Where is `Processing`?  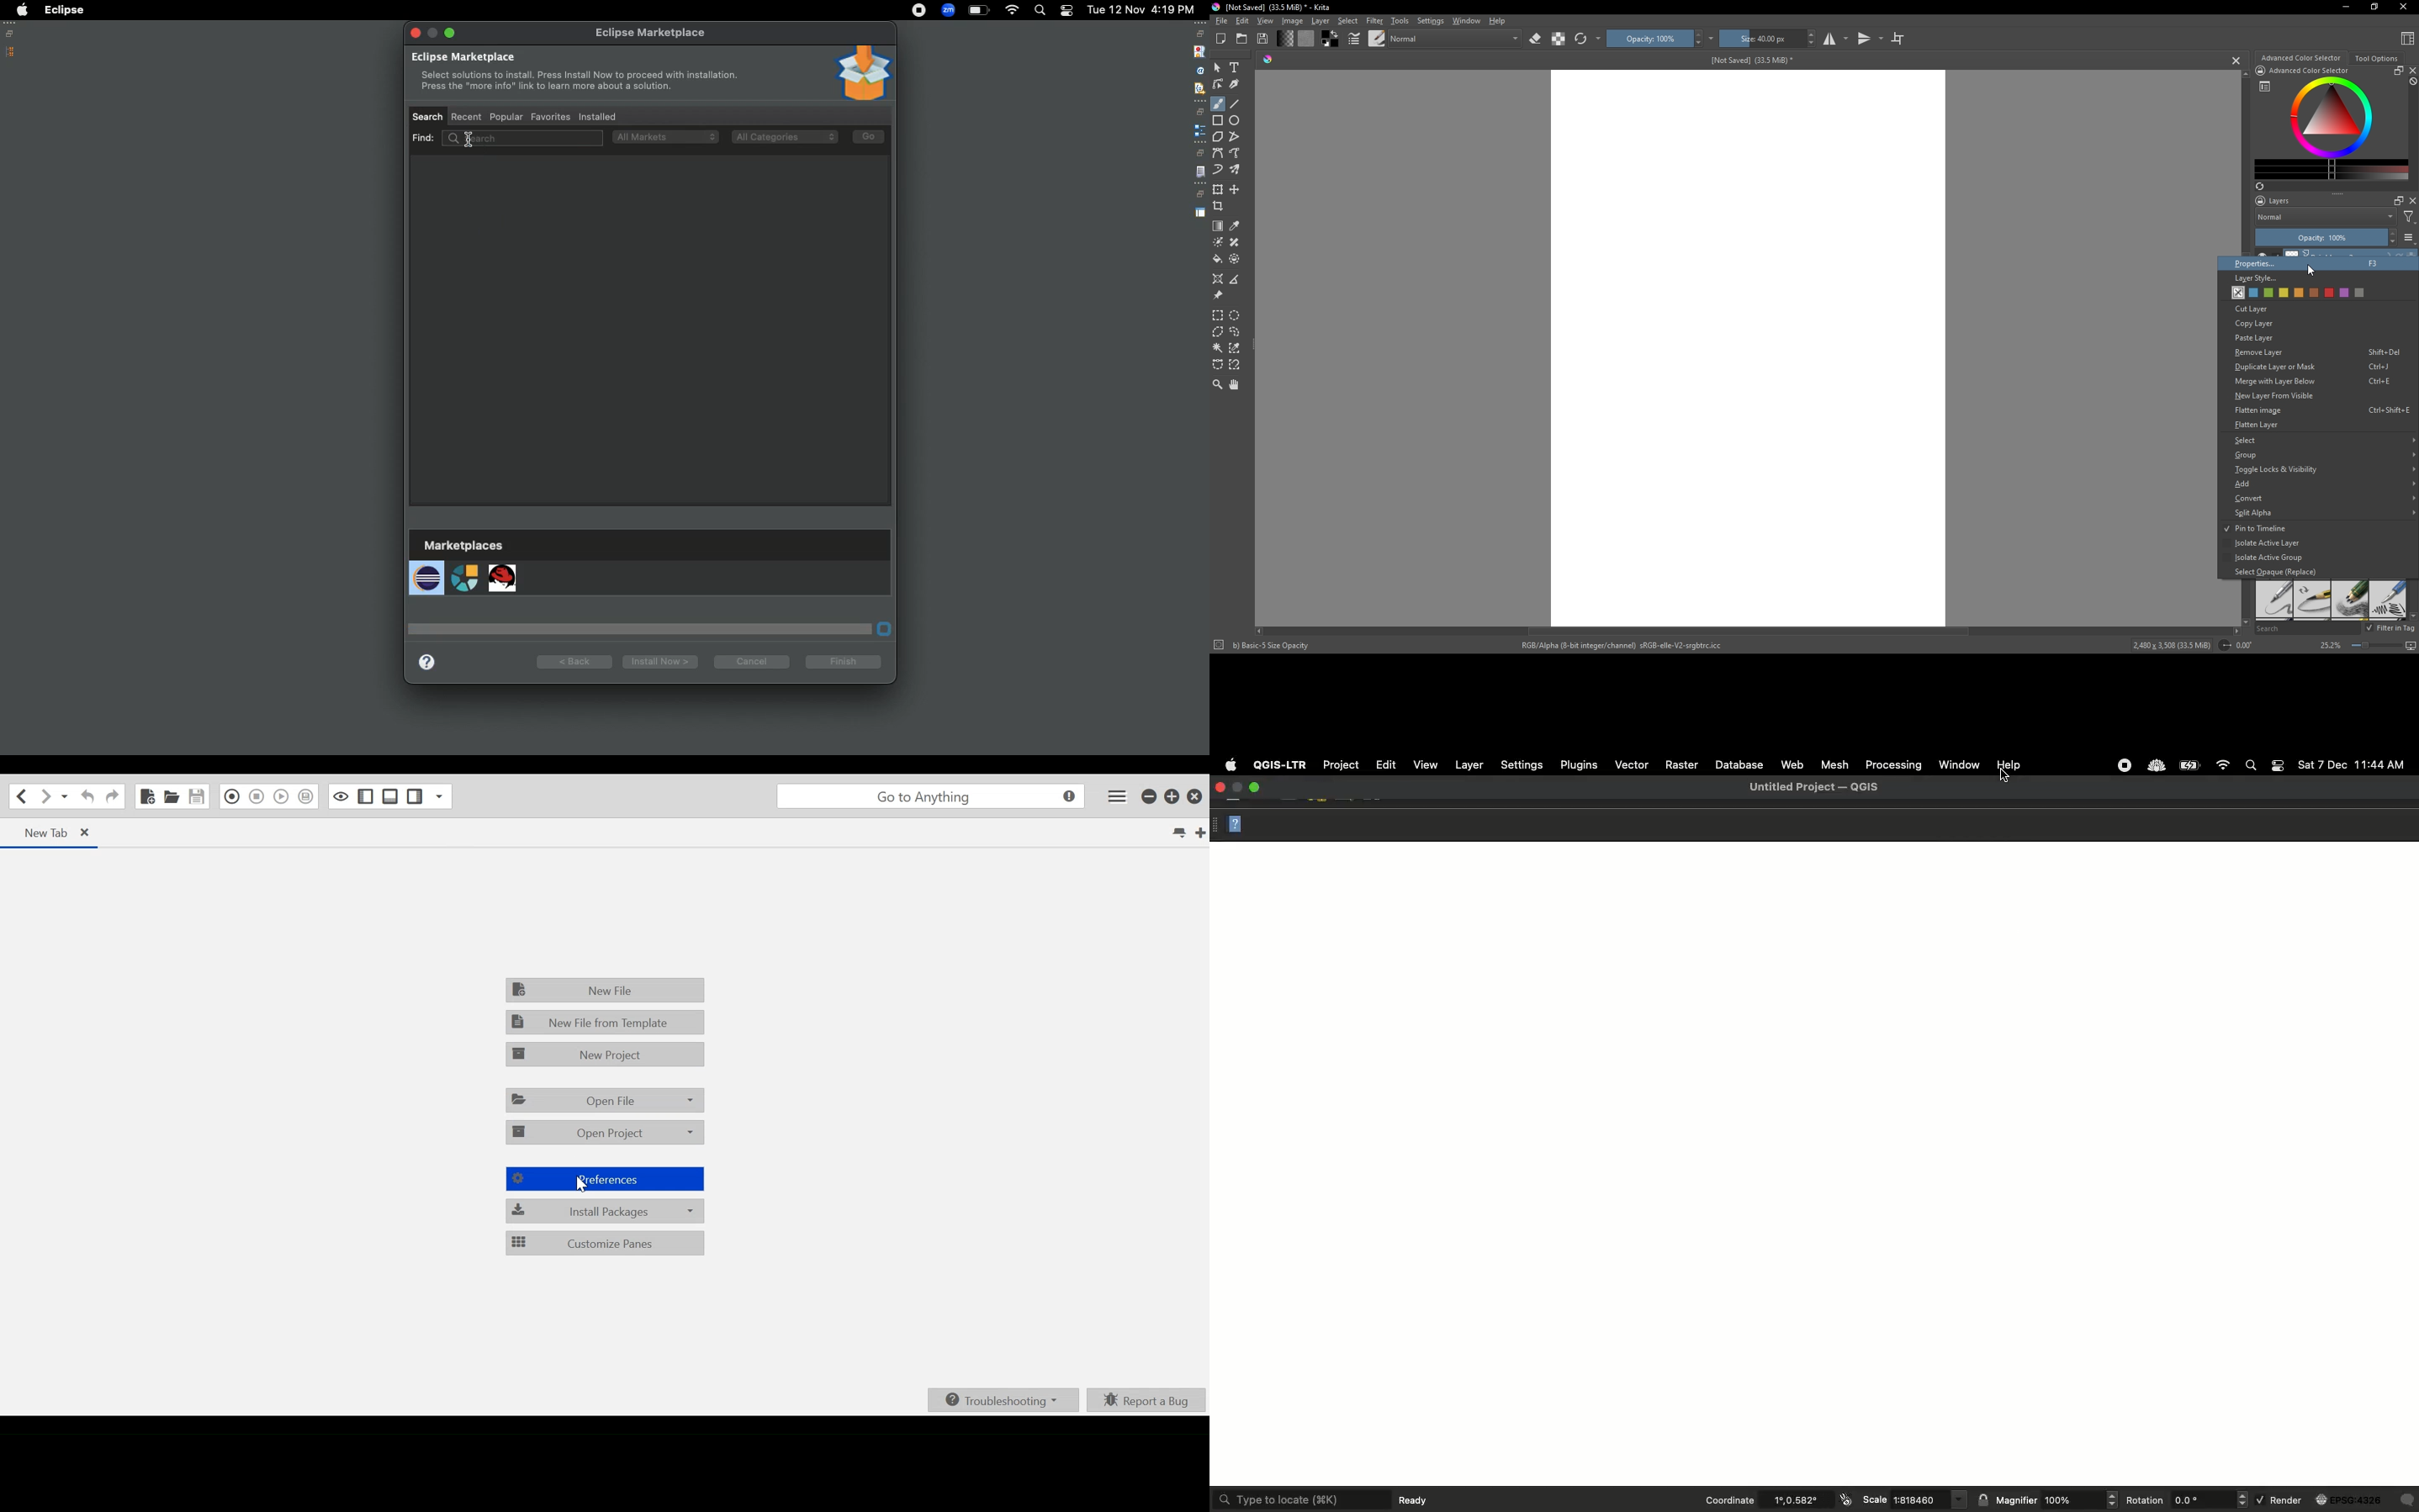 Processing is located at coordinates (1894, 765).